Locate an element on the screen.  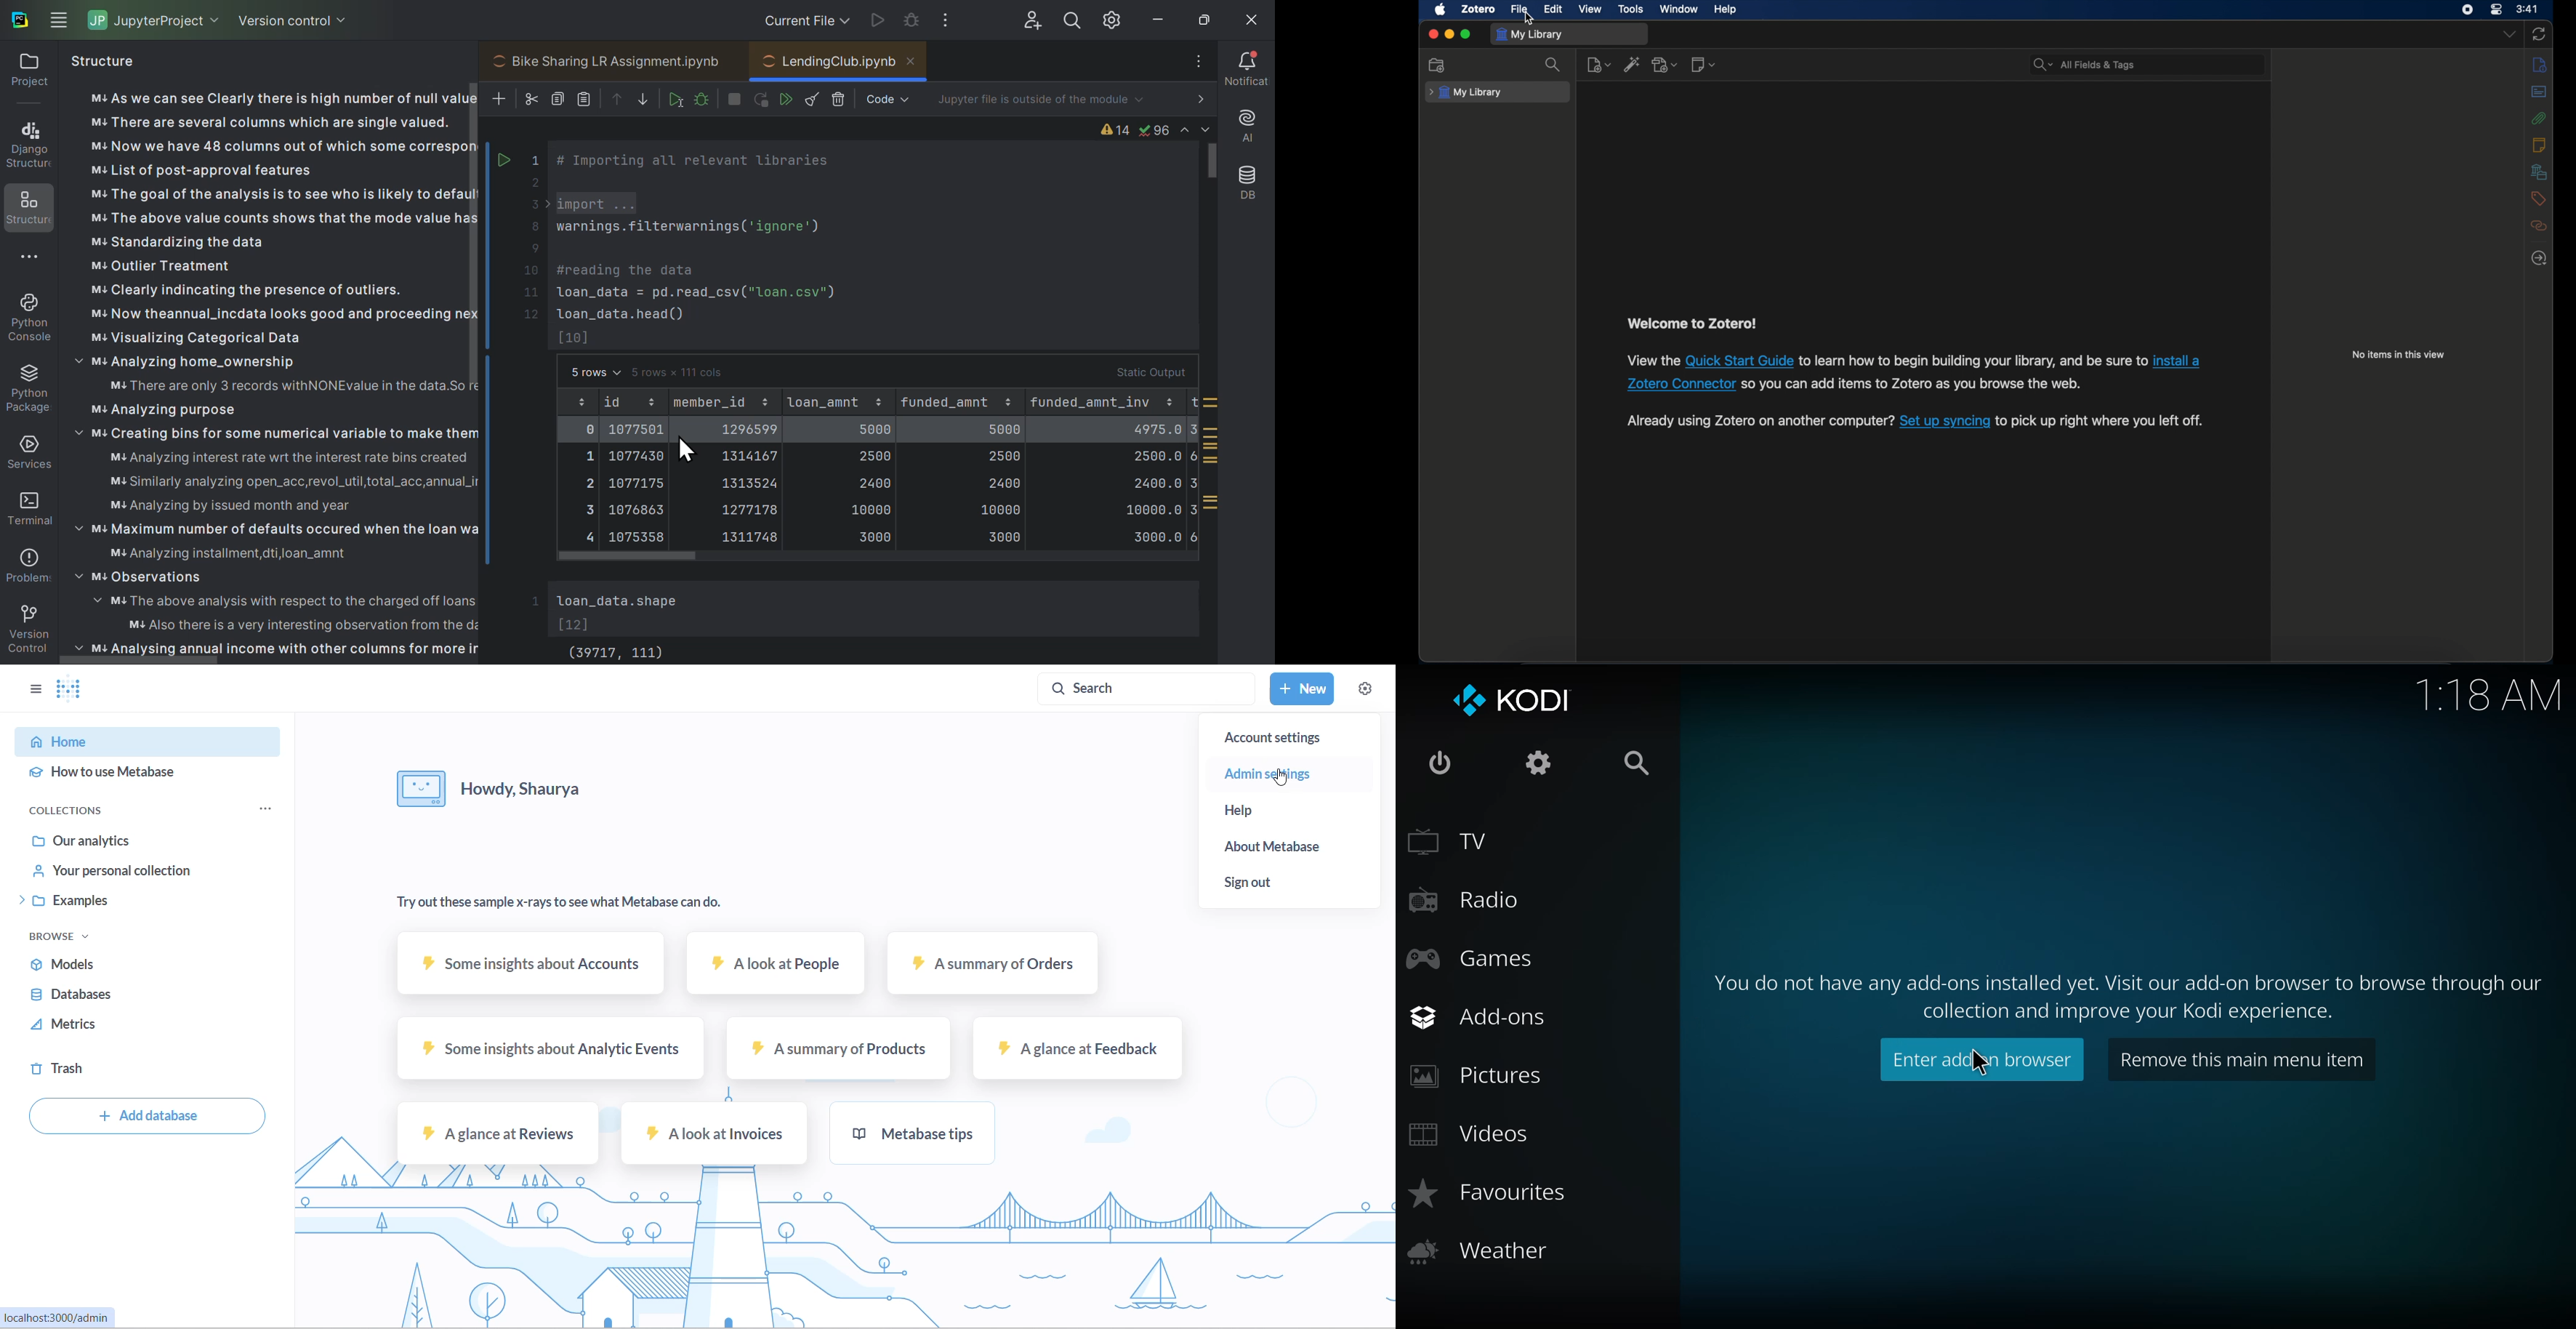
Cursor is located at coordinates (681, 454).